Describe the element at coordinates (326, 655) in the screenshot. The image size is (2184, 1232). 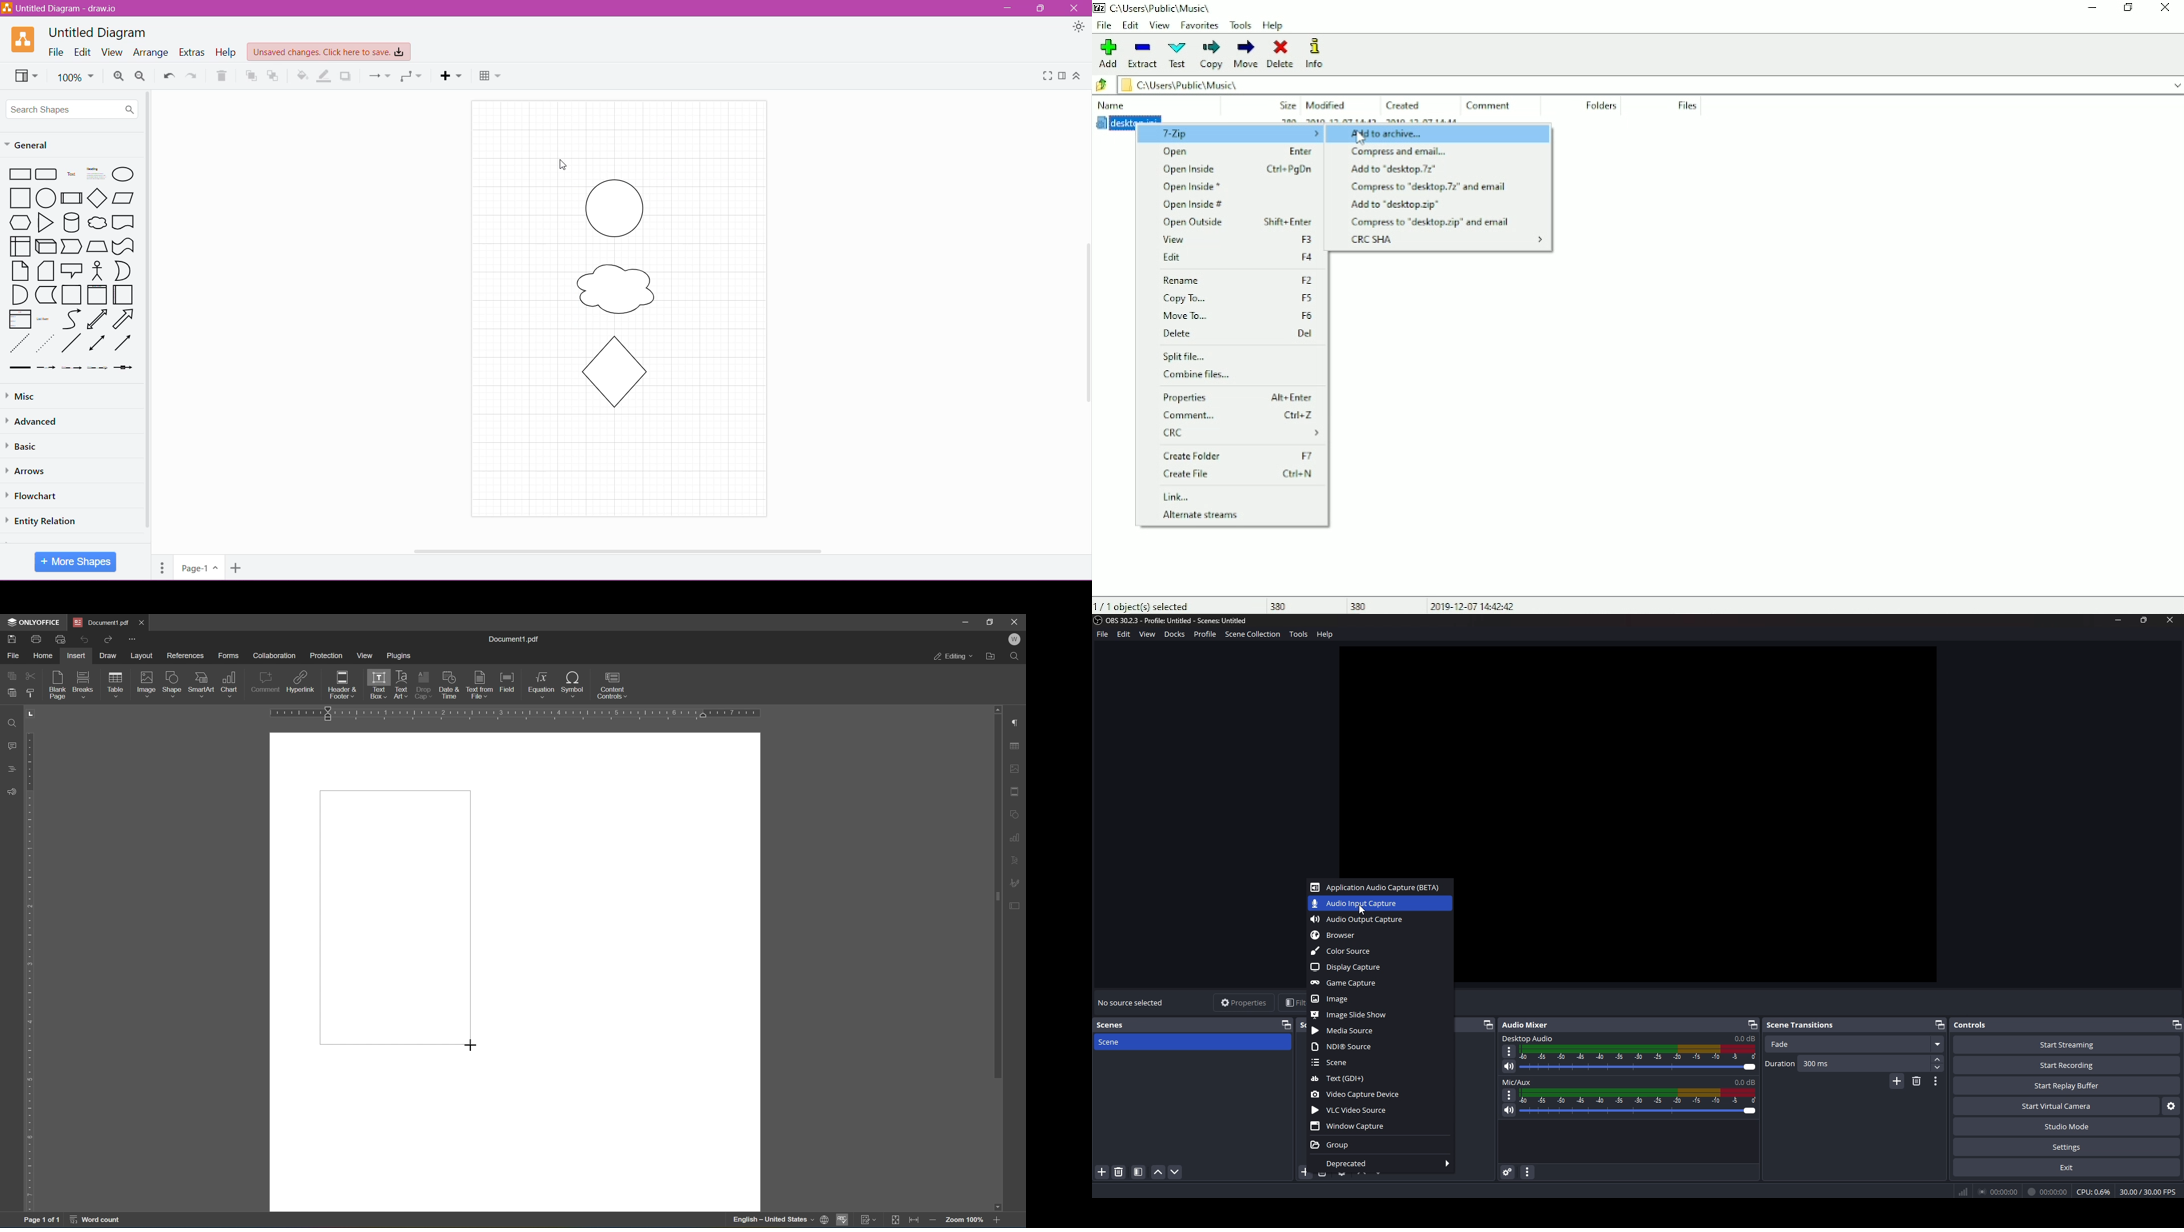
I see `protection` at that location.